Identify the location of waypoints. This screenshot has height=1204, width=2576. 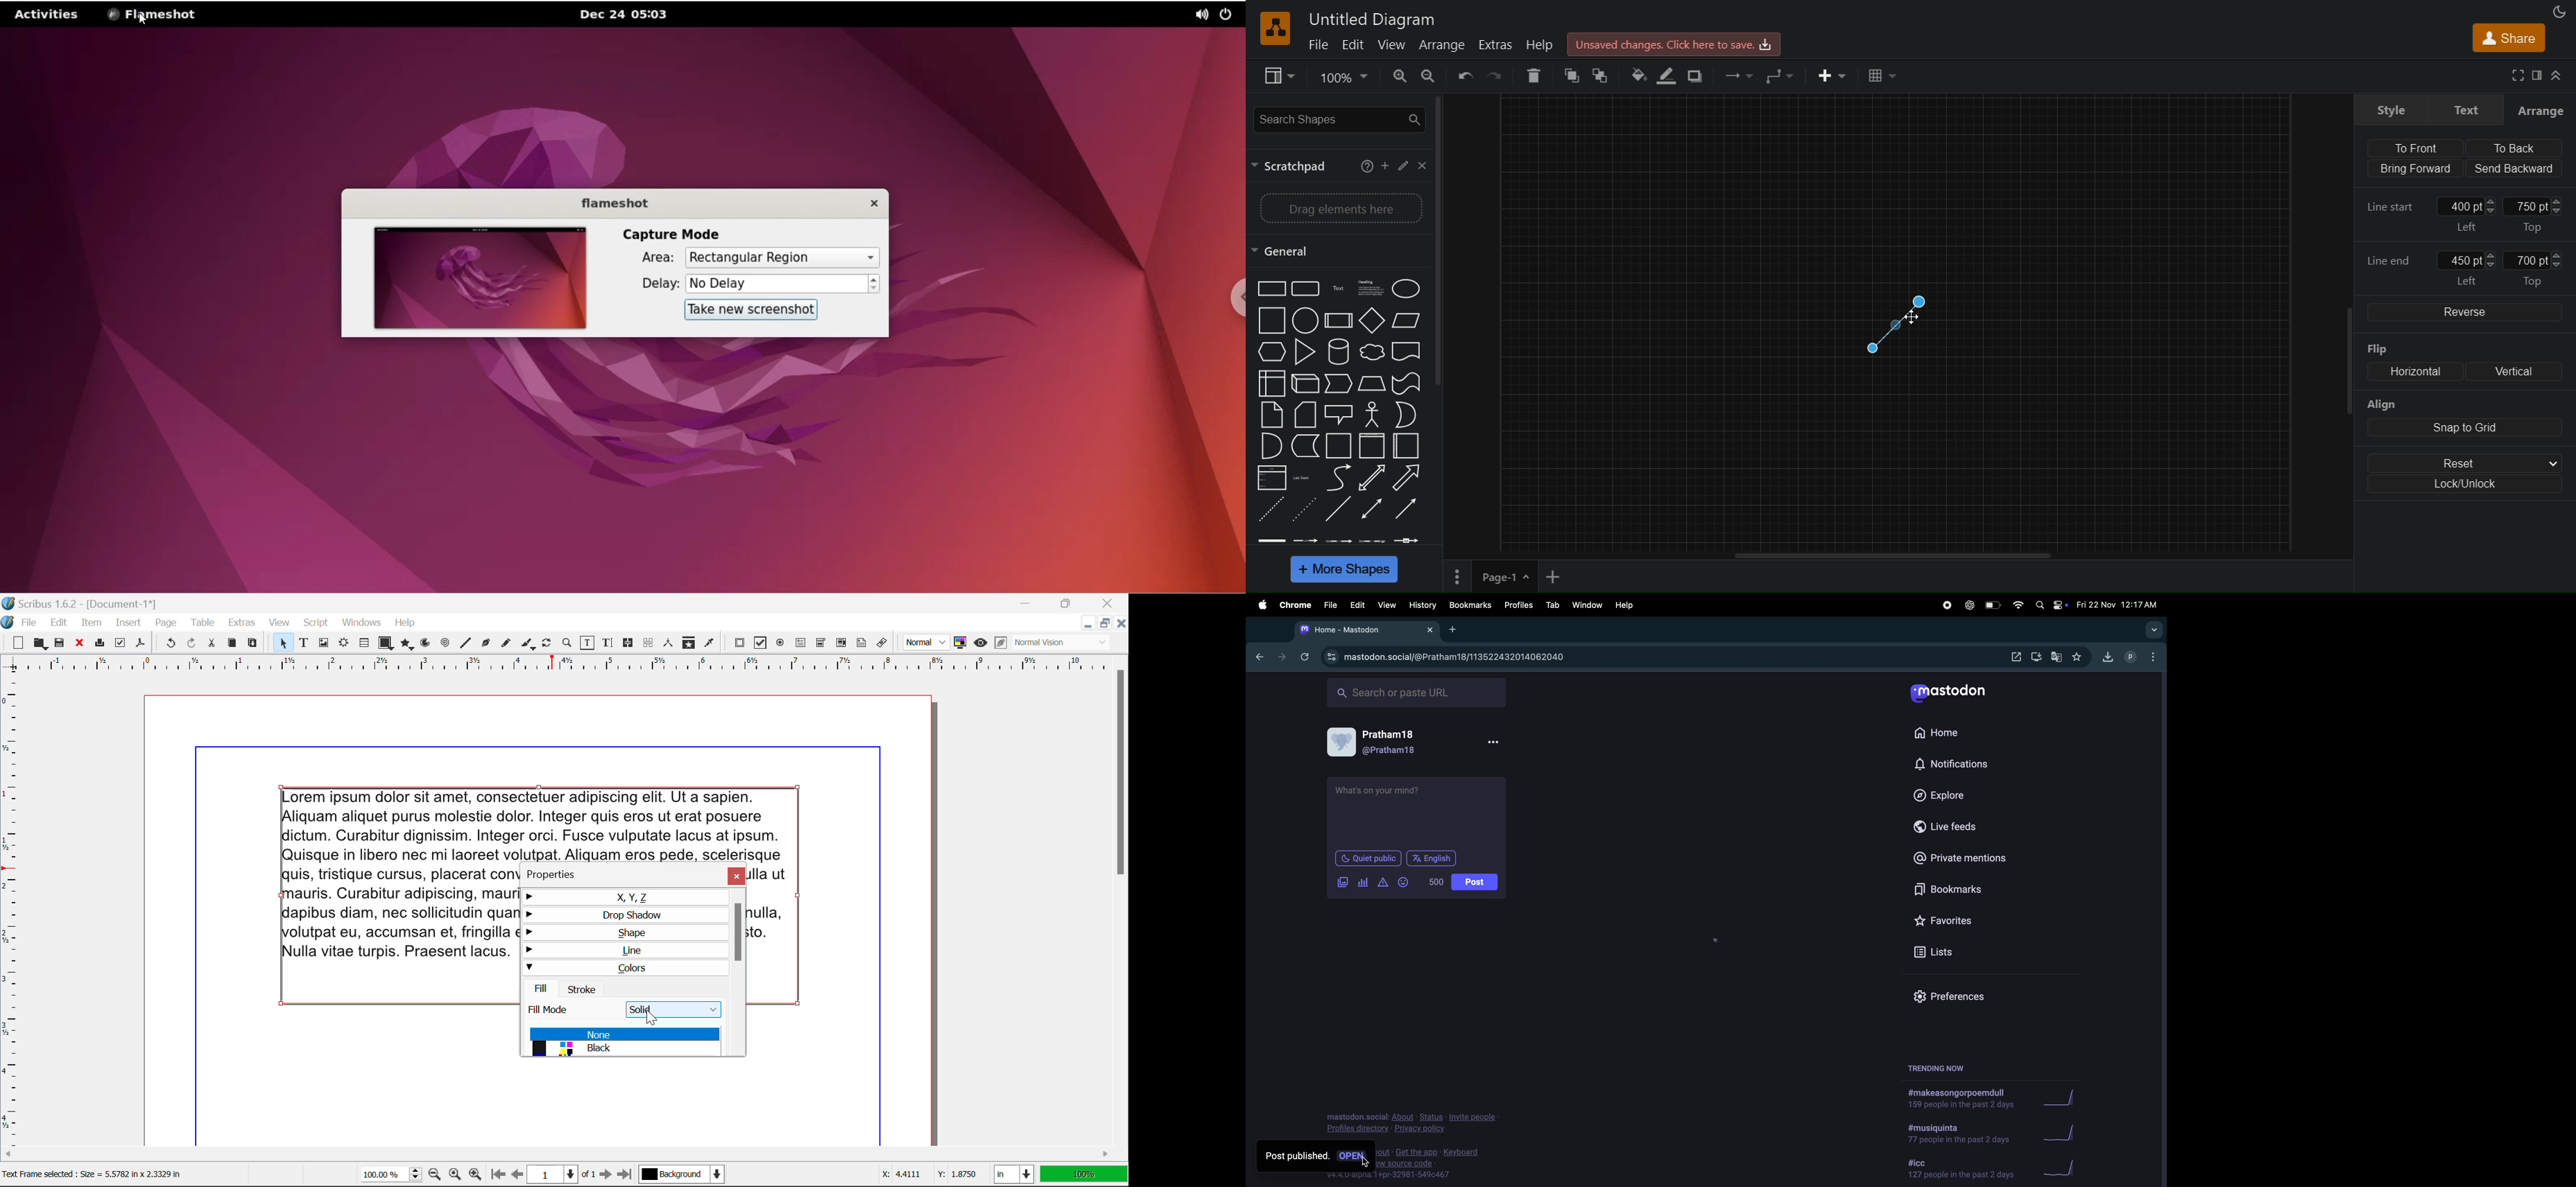
(1783, 78).